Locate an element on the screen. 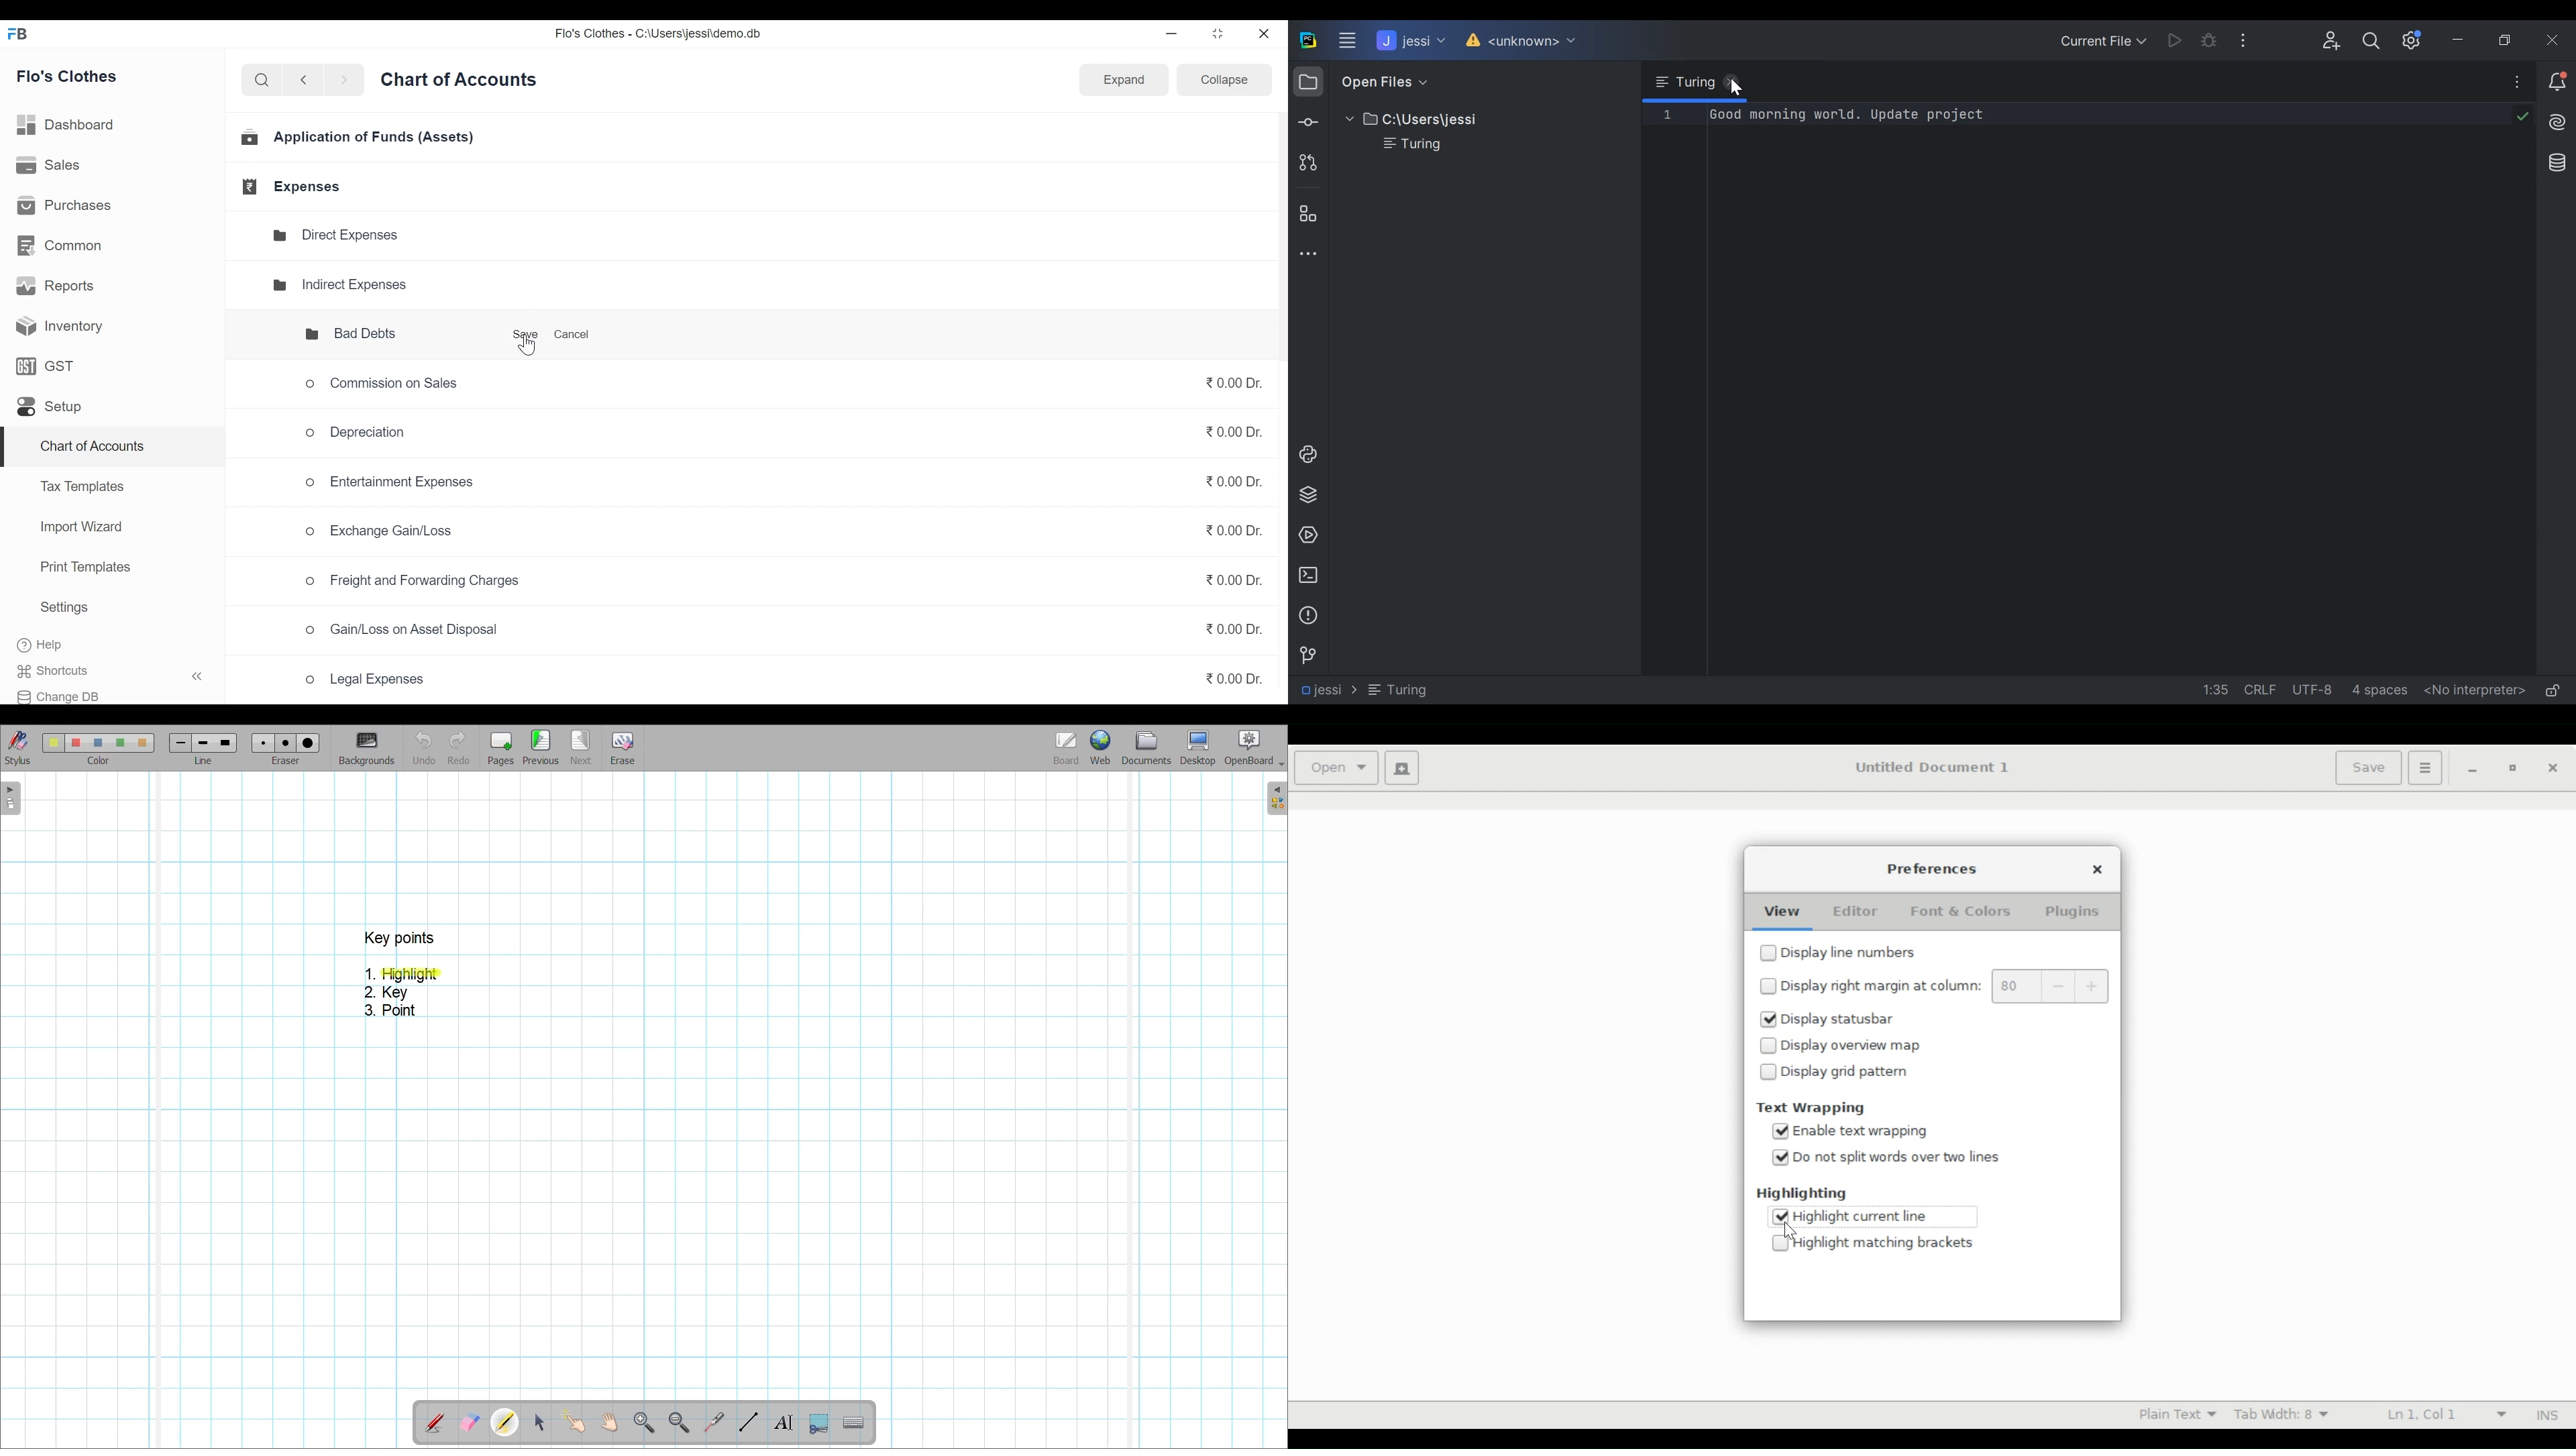 This screenshot has width=2576, height=1456. checkbox is located at coordinates (1767, 987).